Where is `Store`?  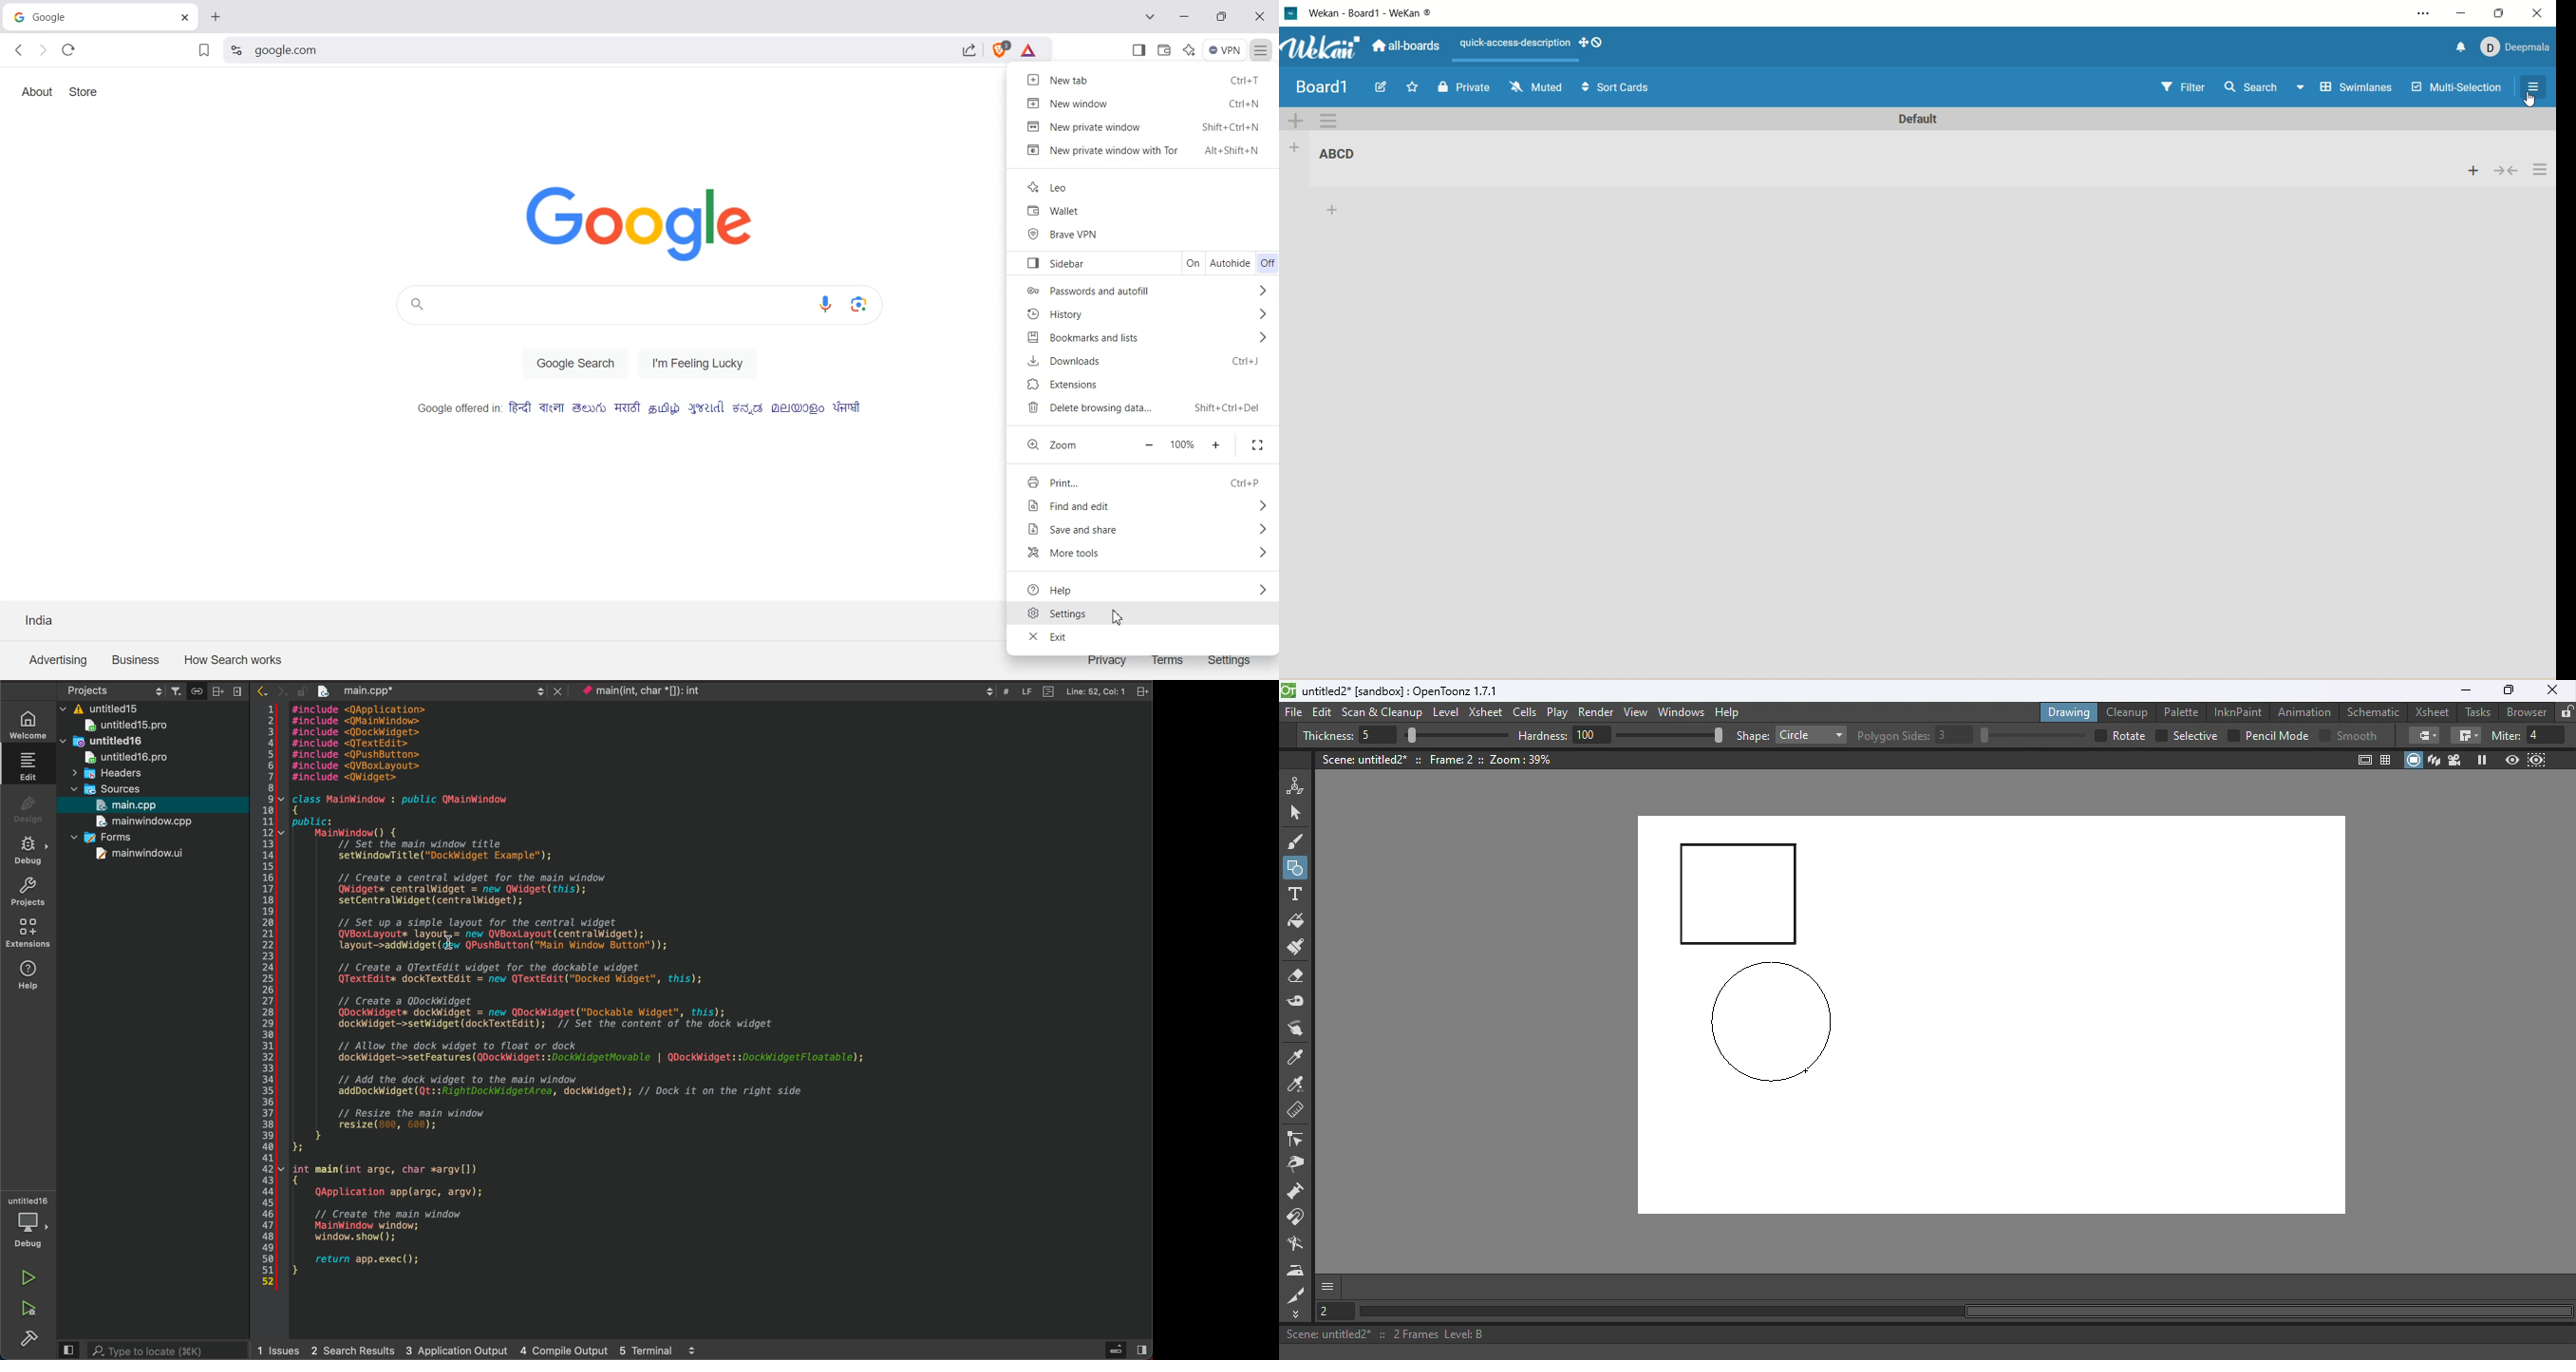
Store is located at coordinates (85, 91).